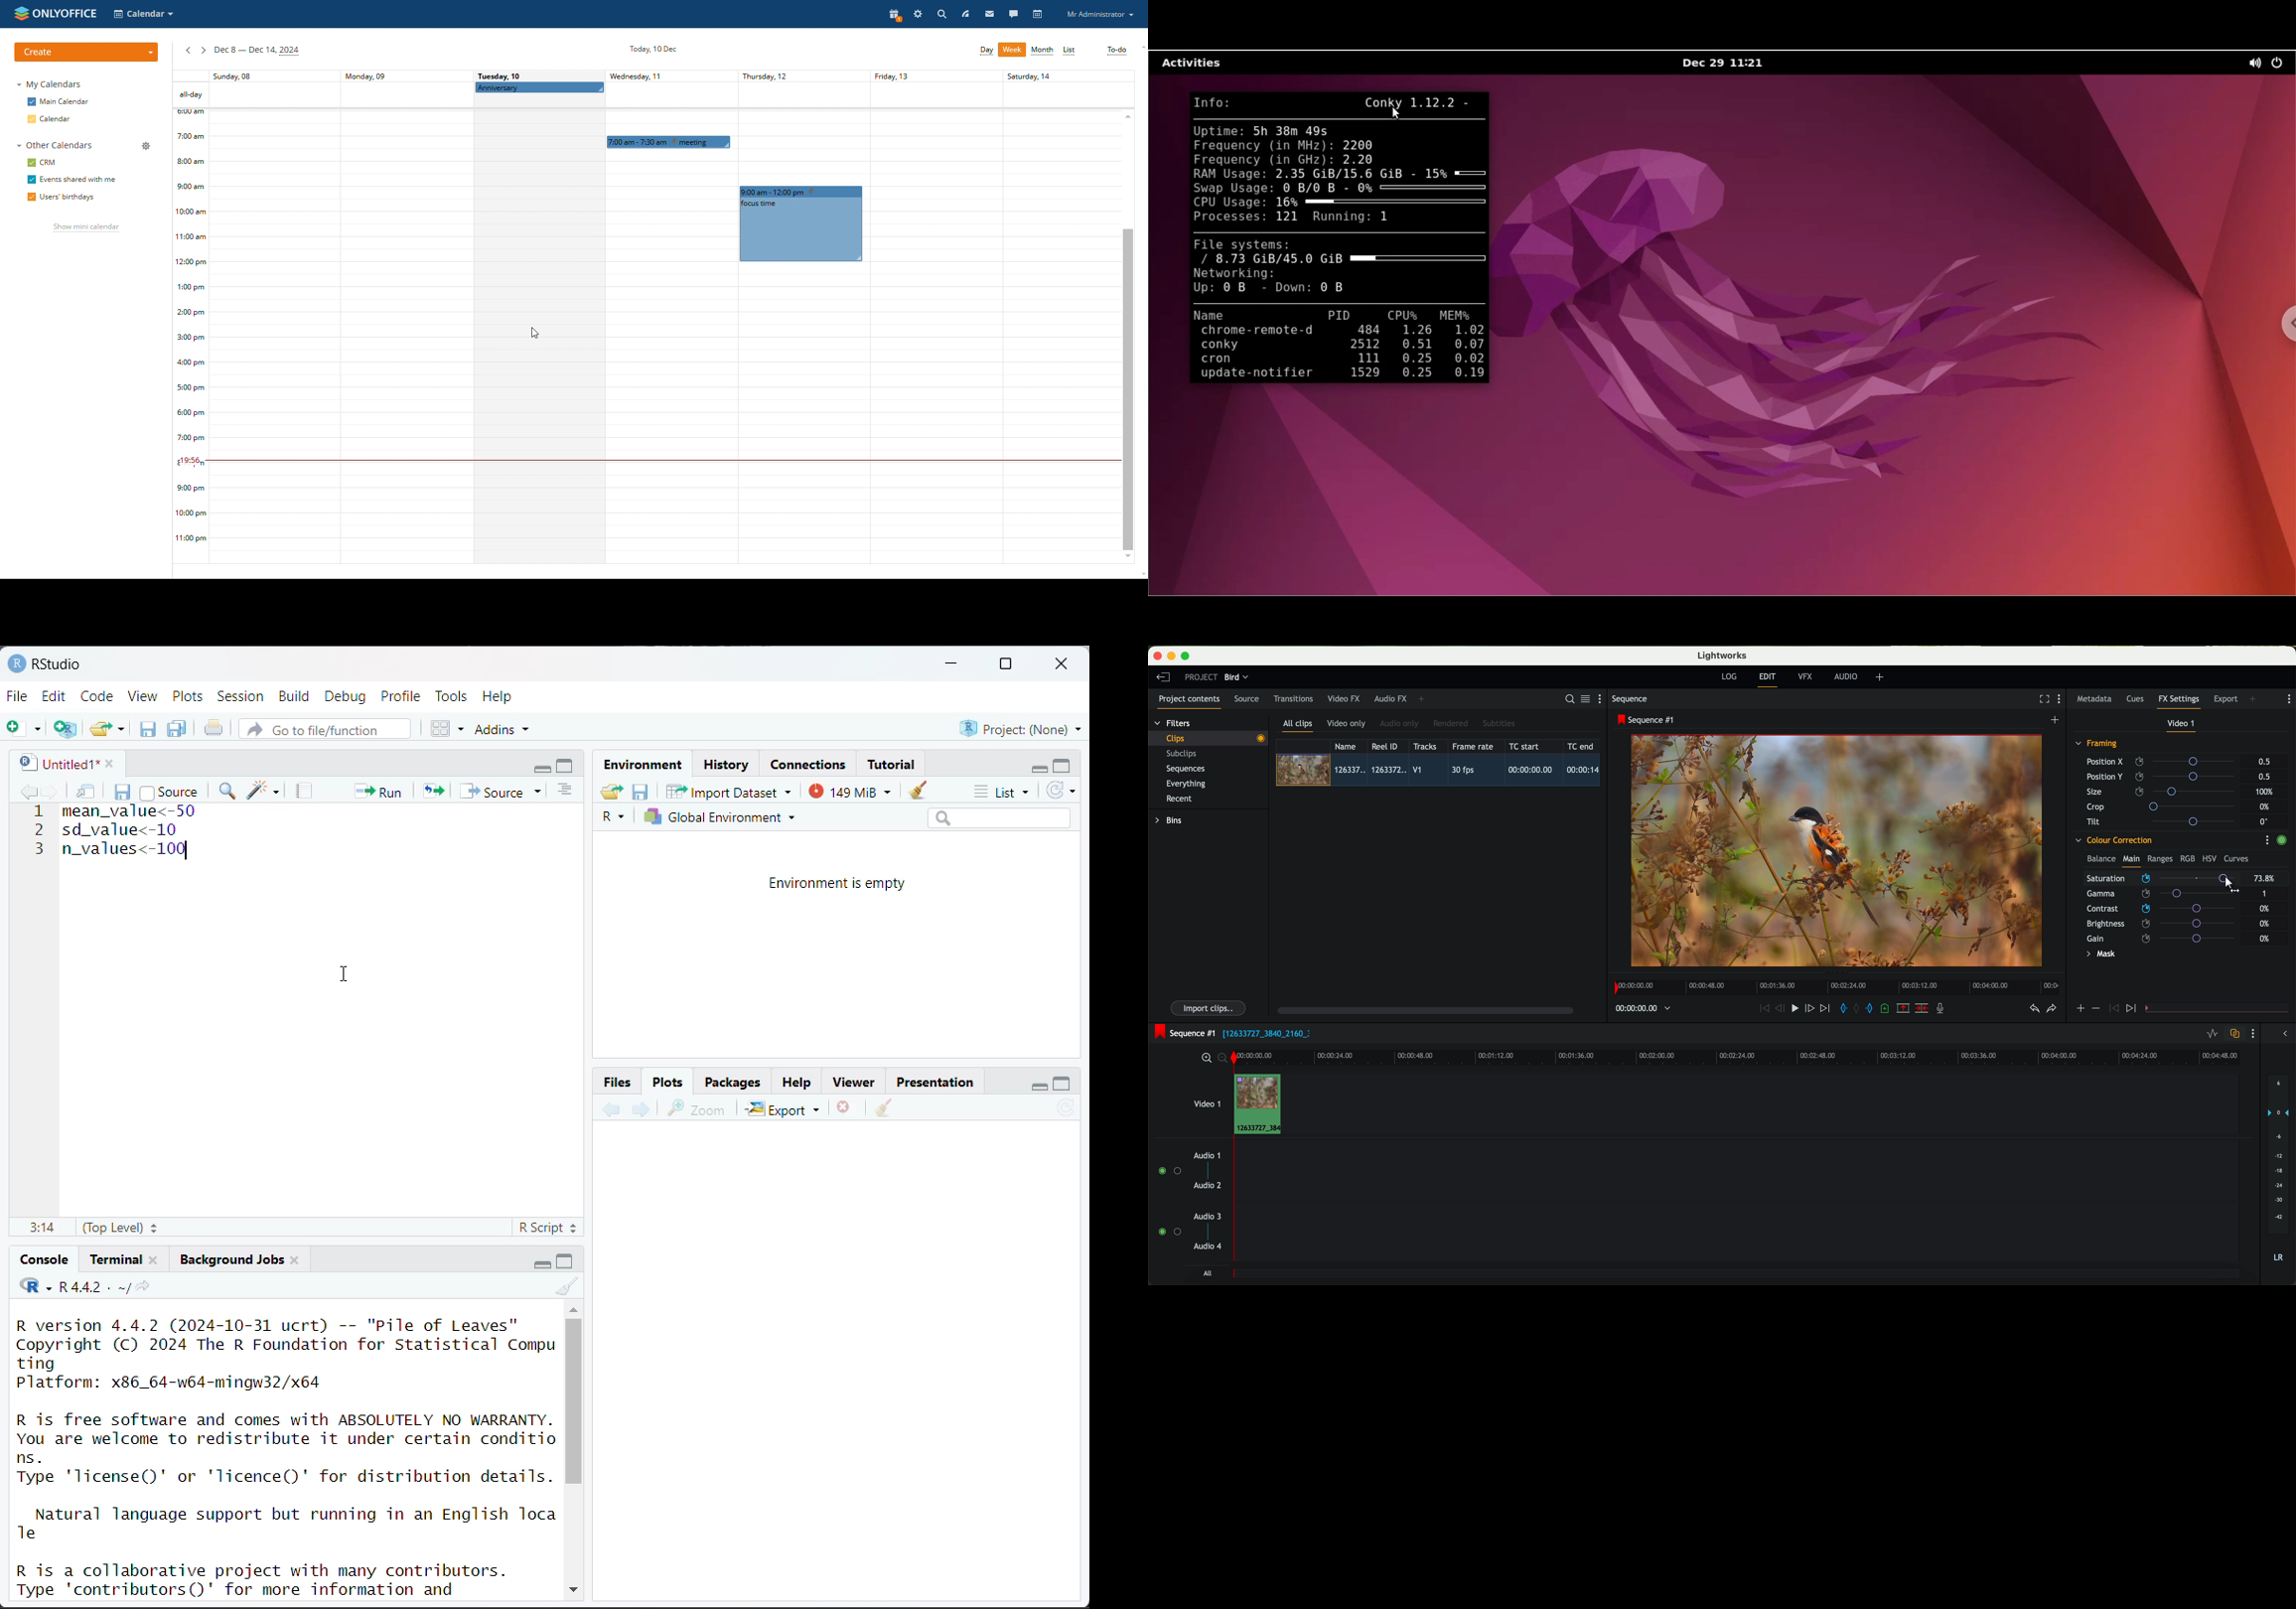 The image size is (2296, 1624). What do you see at coordinates (894, 762) in the screenshot?
I see `Tutorial` at bounding box center [894, 762].